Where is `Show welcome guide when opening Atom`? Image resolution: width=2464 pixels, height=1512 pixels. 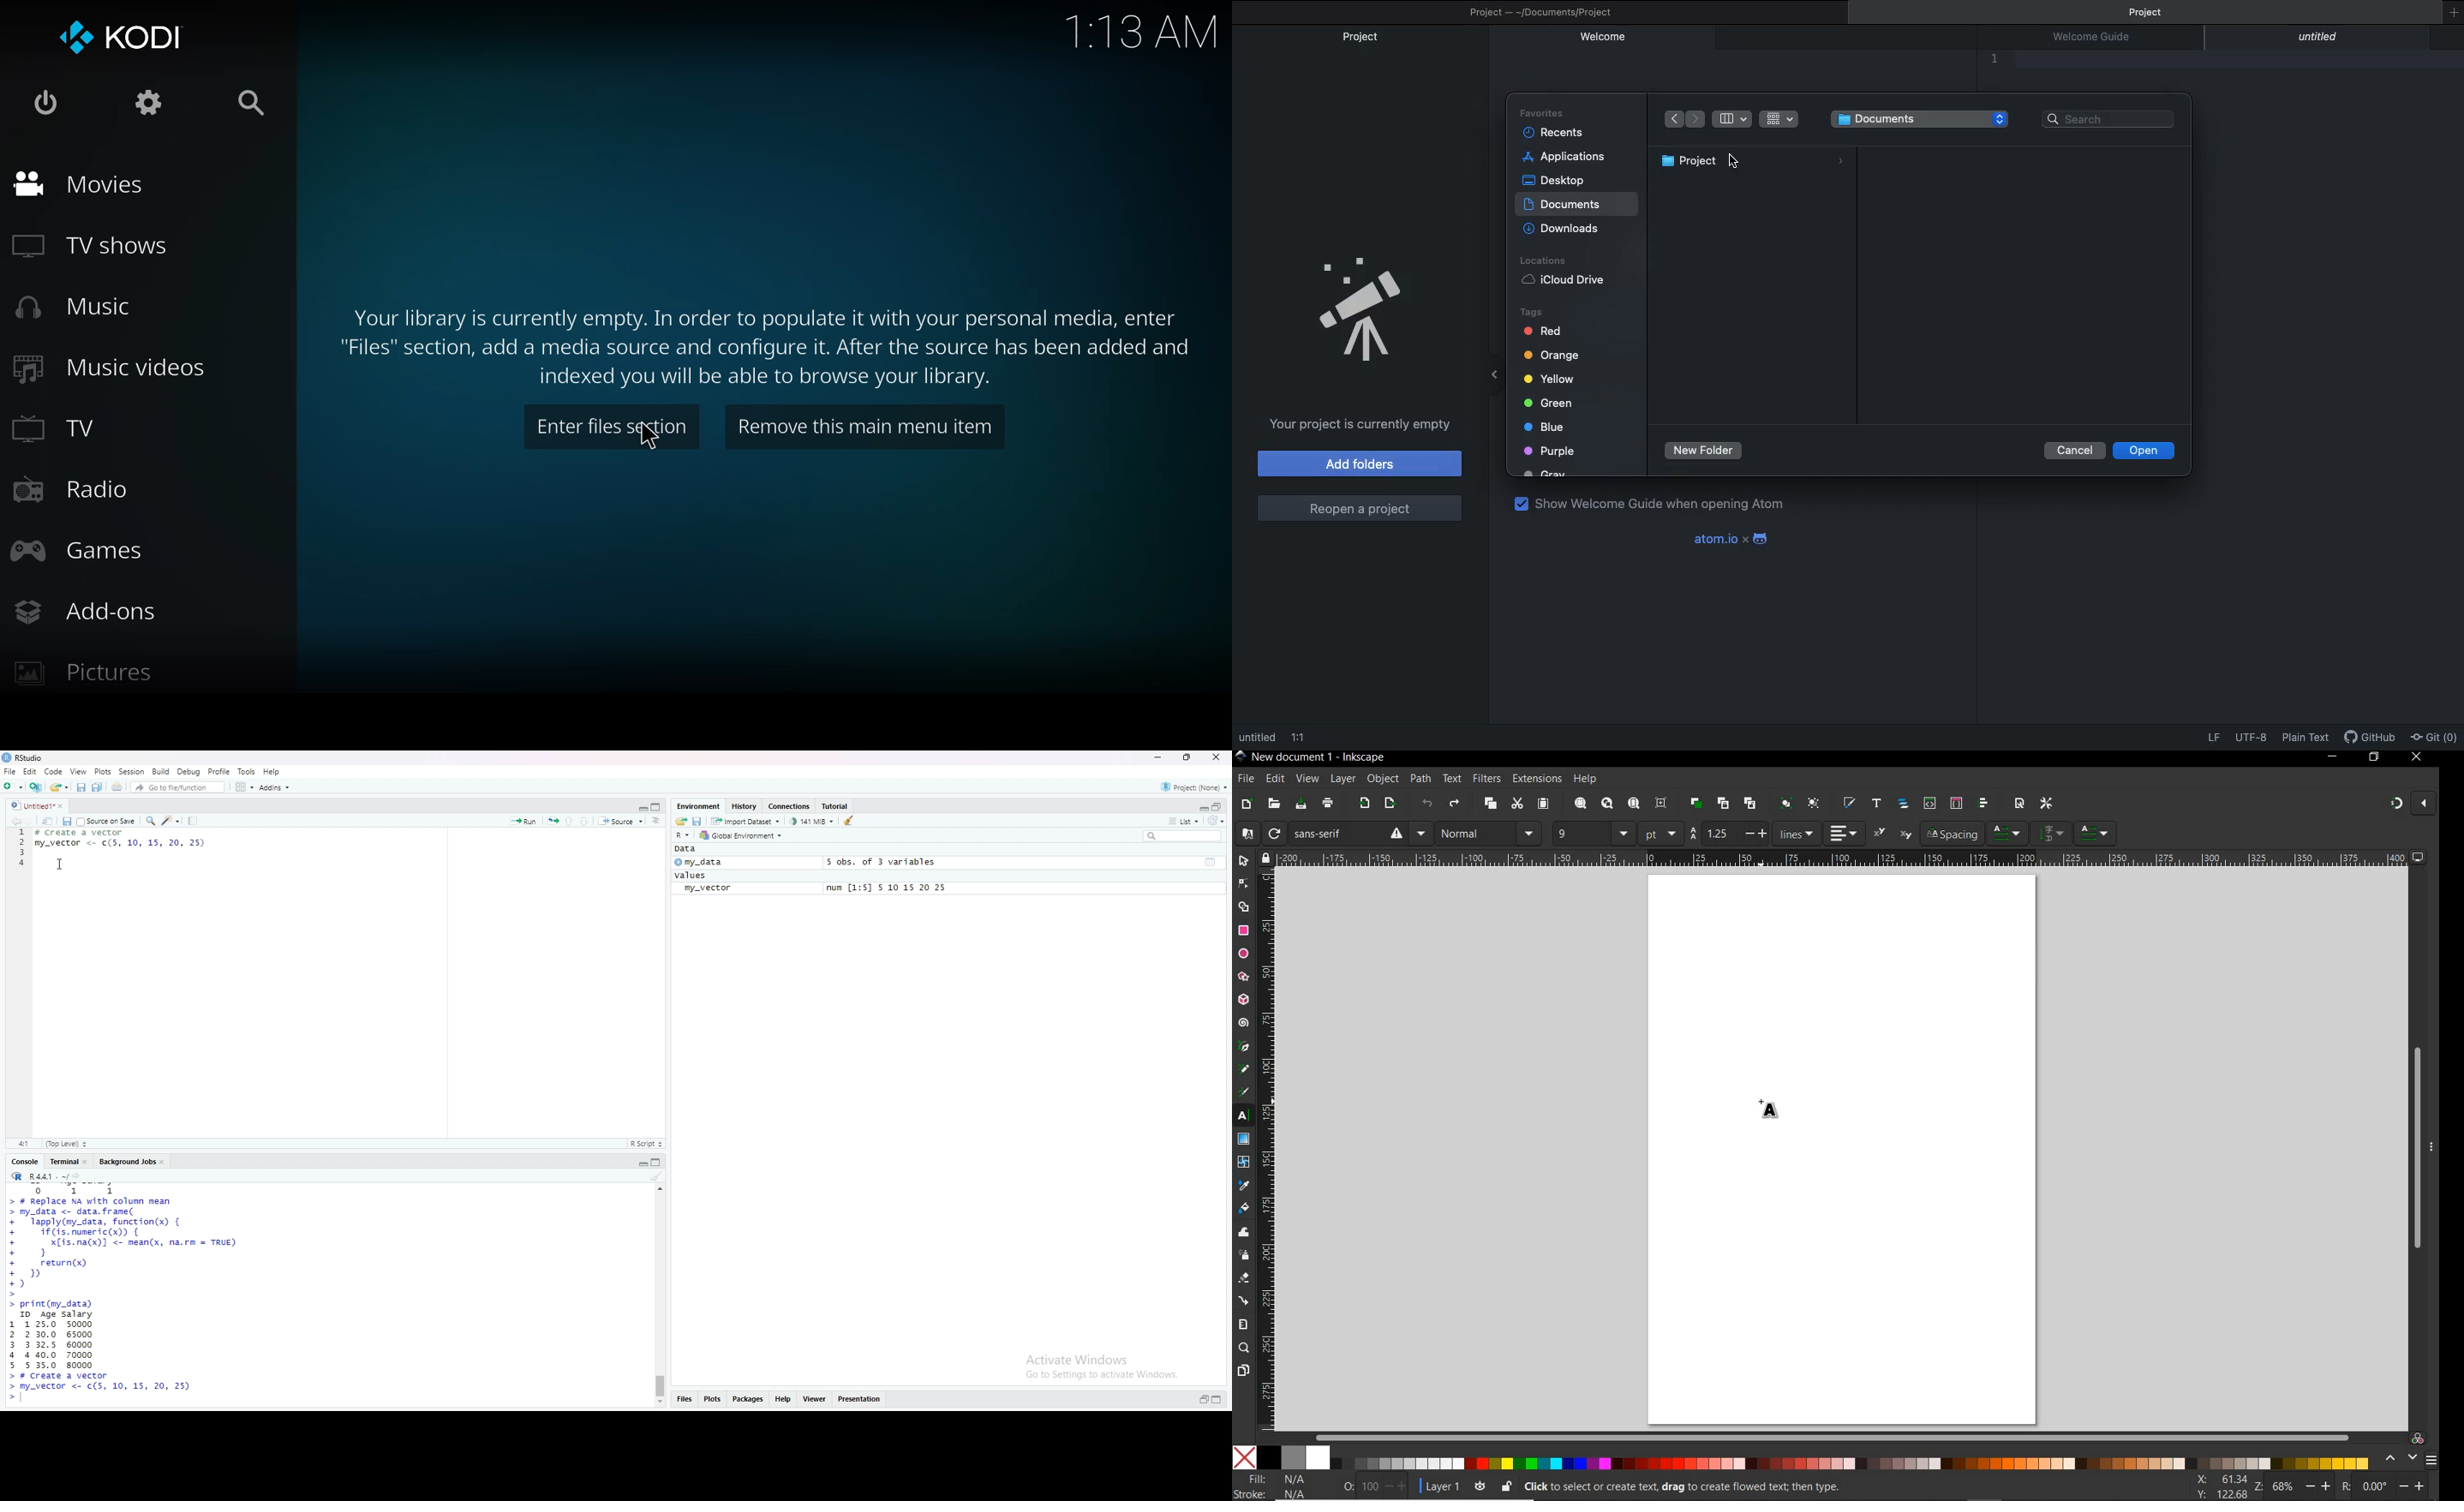 Show welcome guide when opening Atom is located at coordinates (1655, 504).